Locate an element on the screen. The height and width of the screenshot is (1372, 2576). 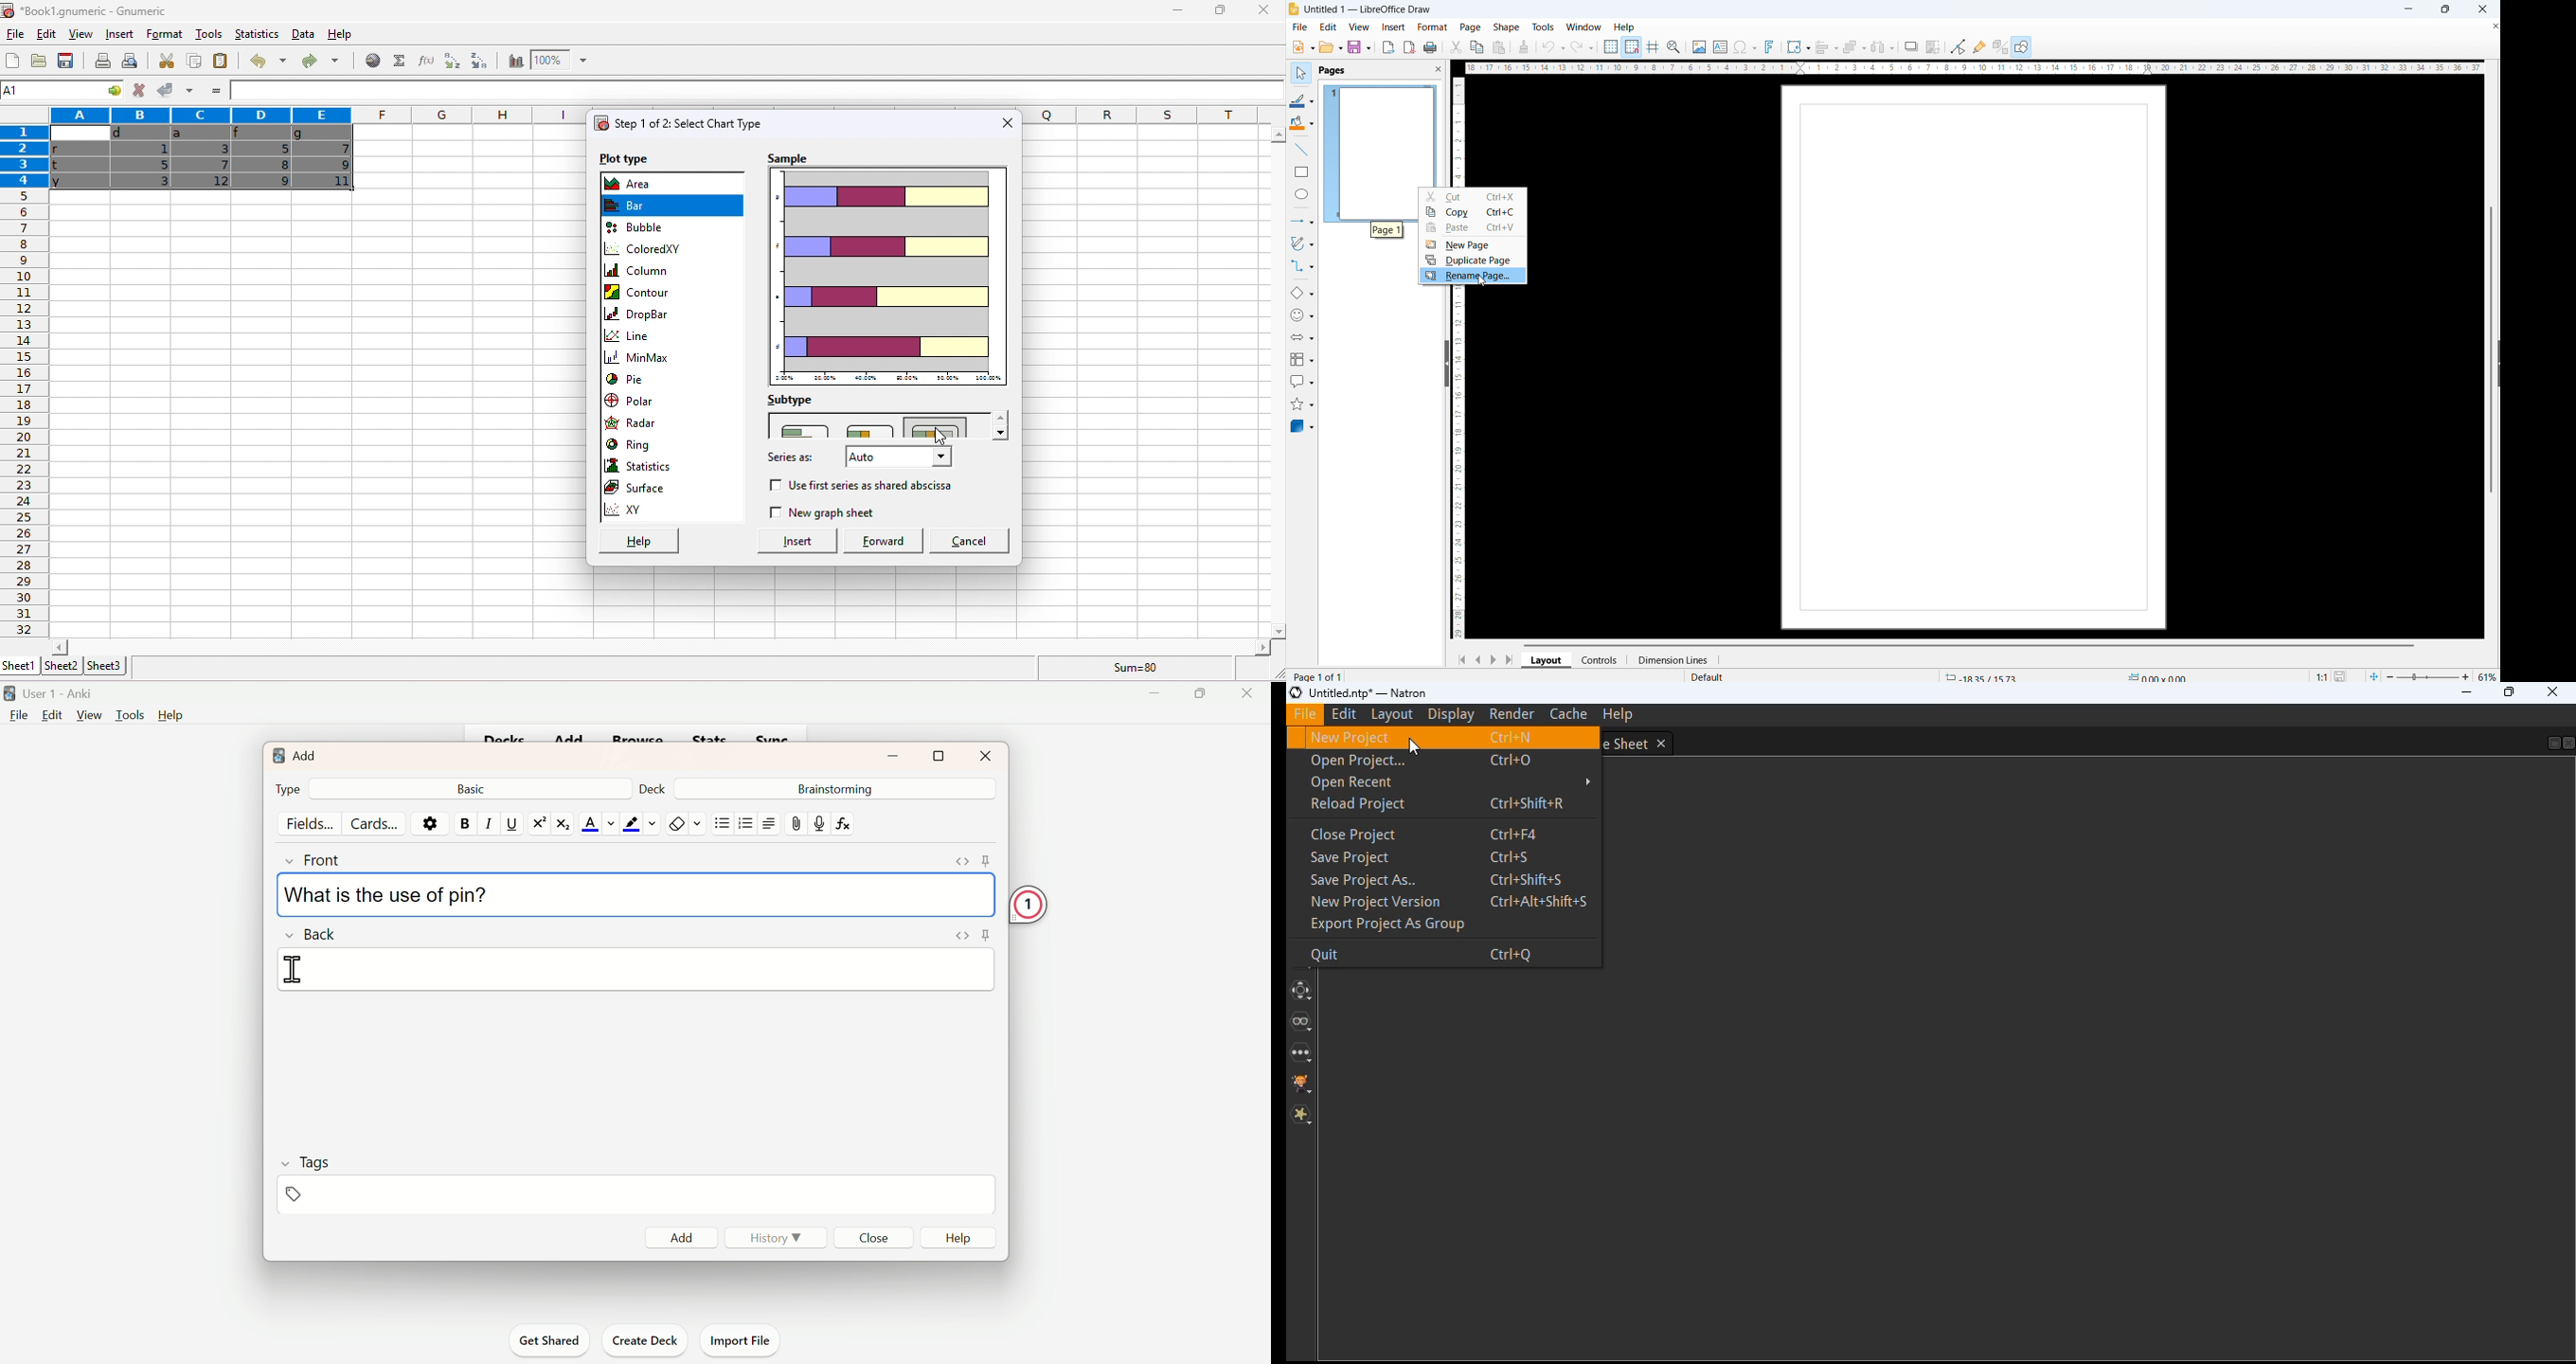
stars and banners is located at coordinates (1303, 406).